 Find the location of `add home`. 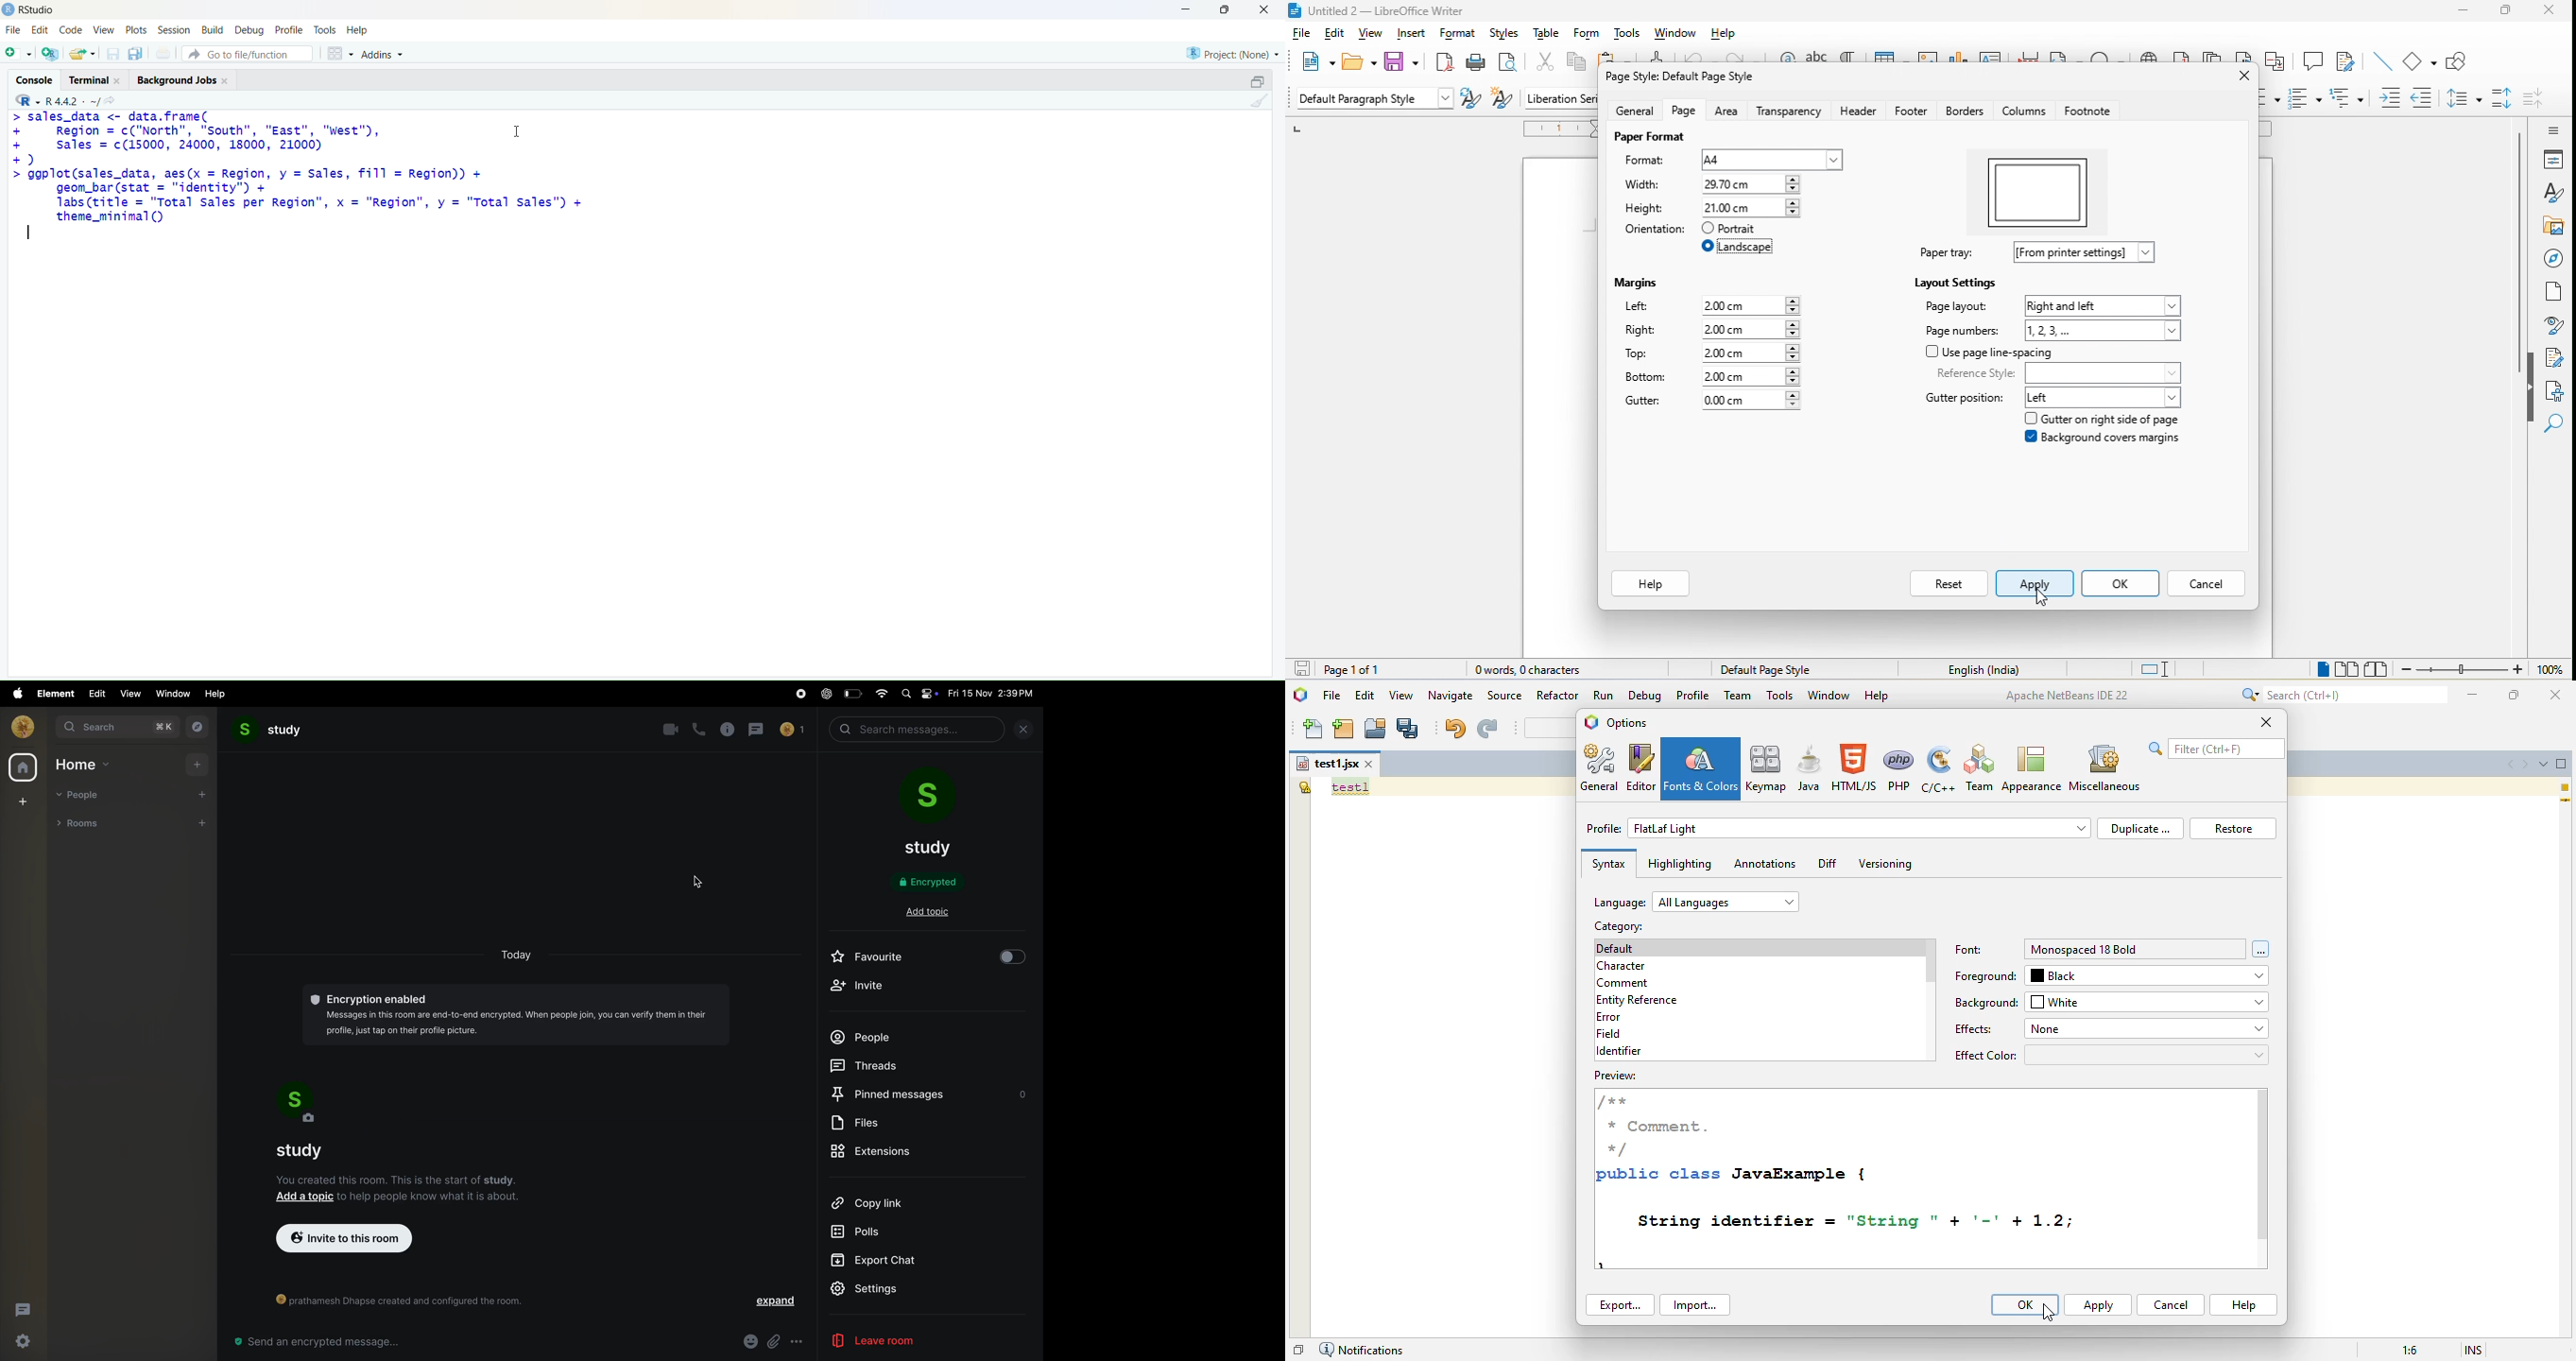

add home is located at coordinates (199, 764).